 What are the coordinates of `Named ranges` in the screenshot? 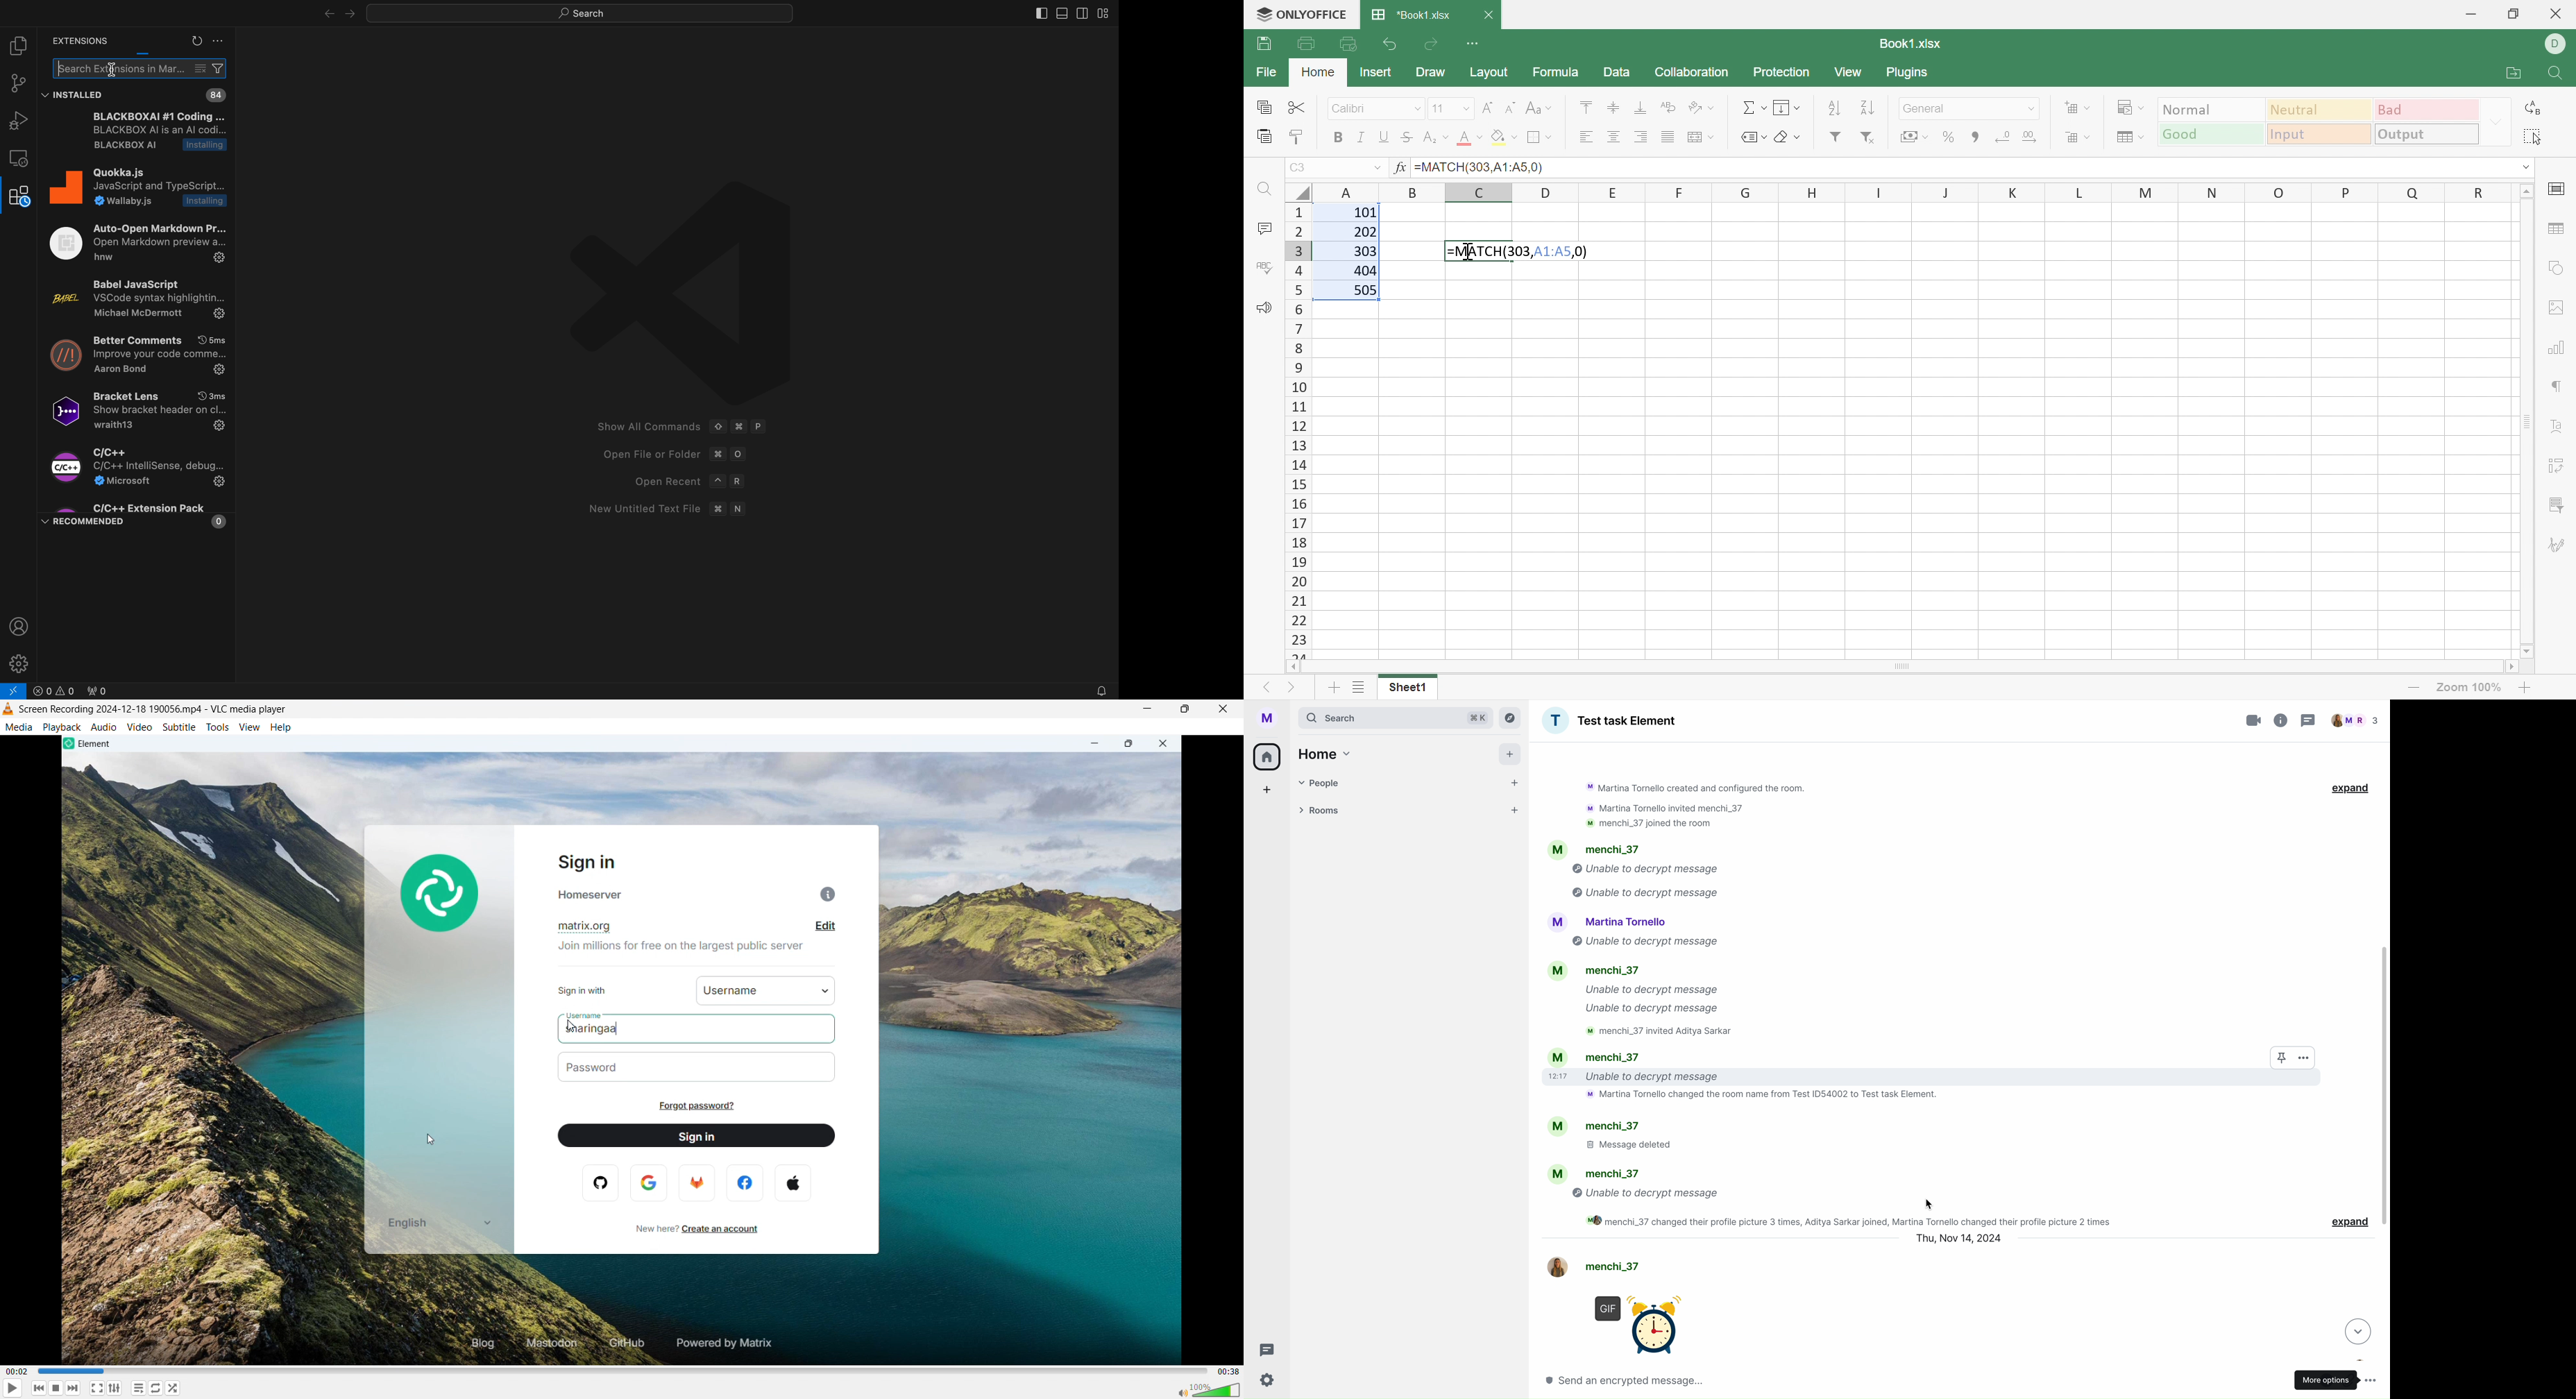 It's located at (1750, 137).